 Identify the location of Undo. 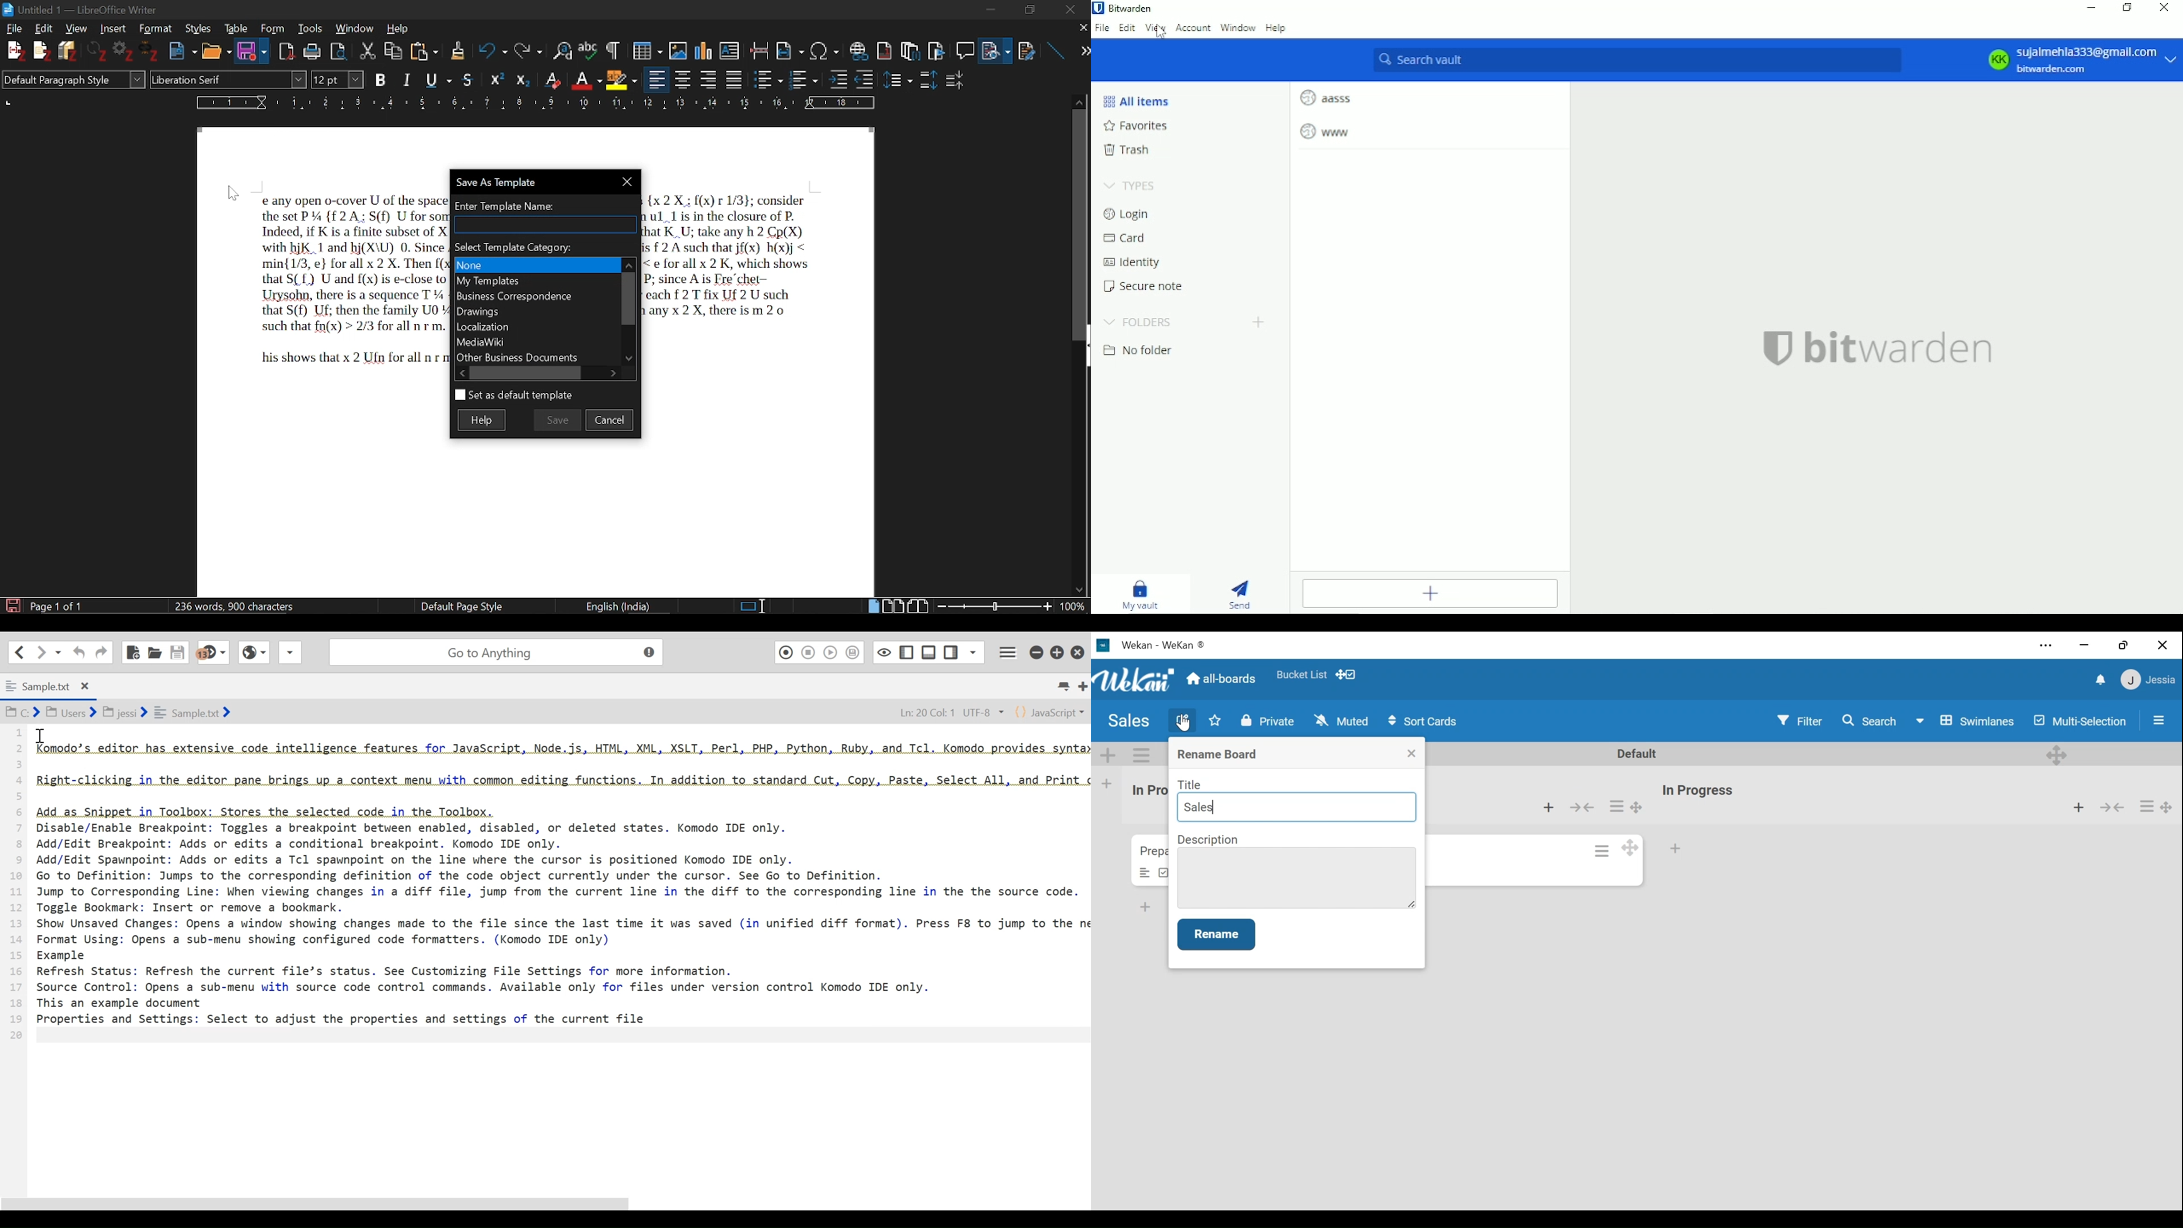
(78, 652).